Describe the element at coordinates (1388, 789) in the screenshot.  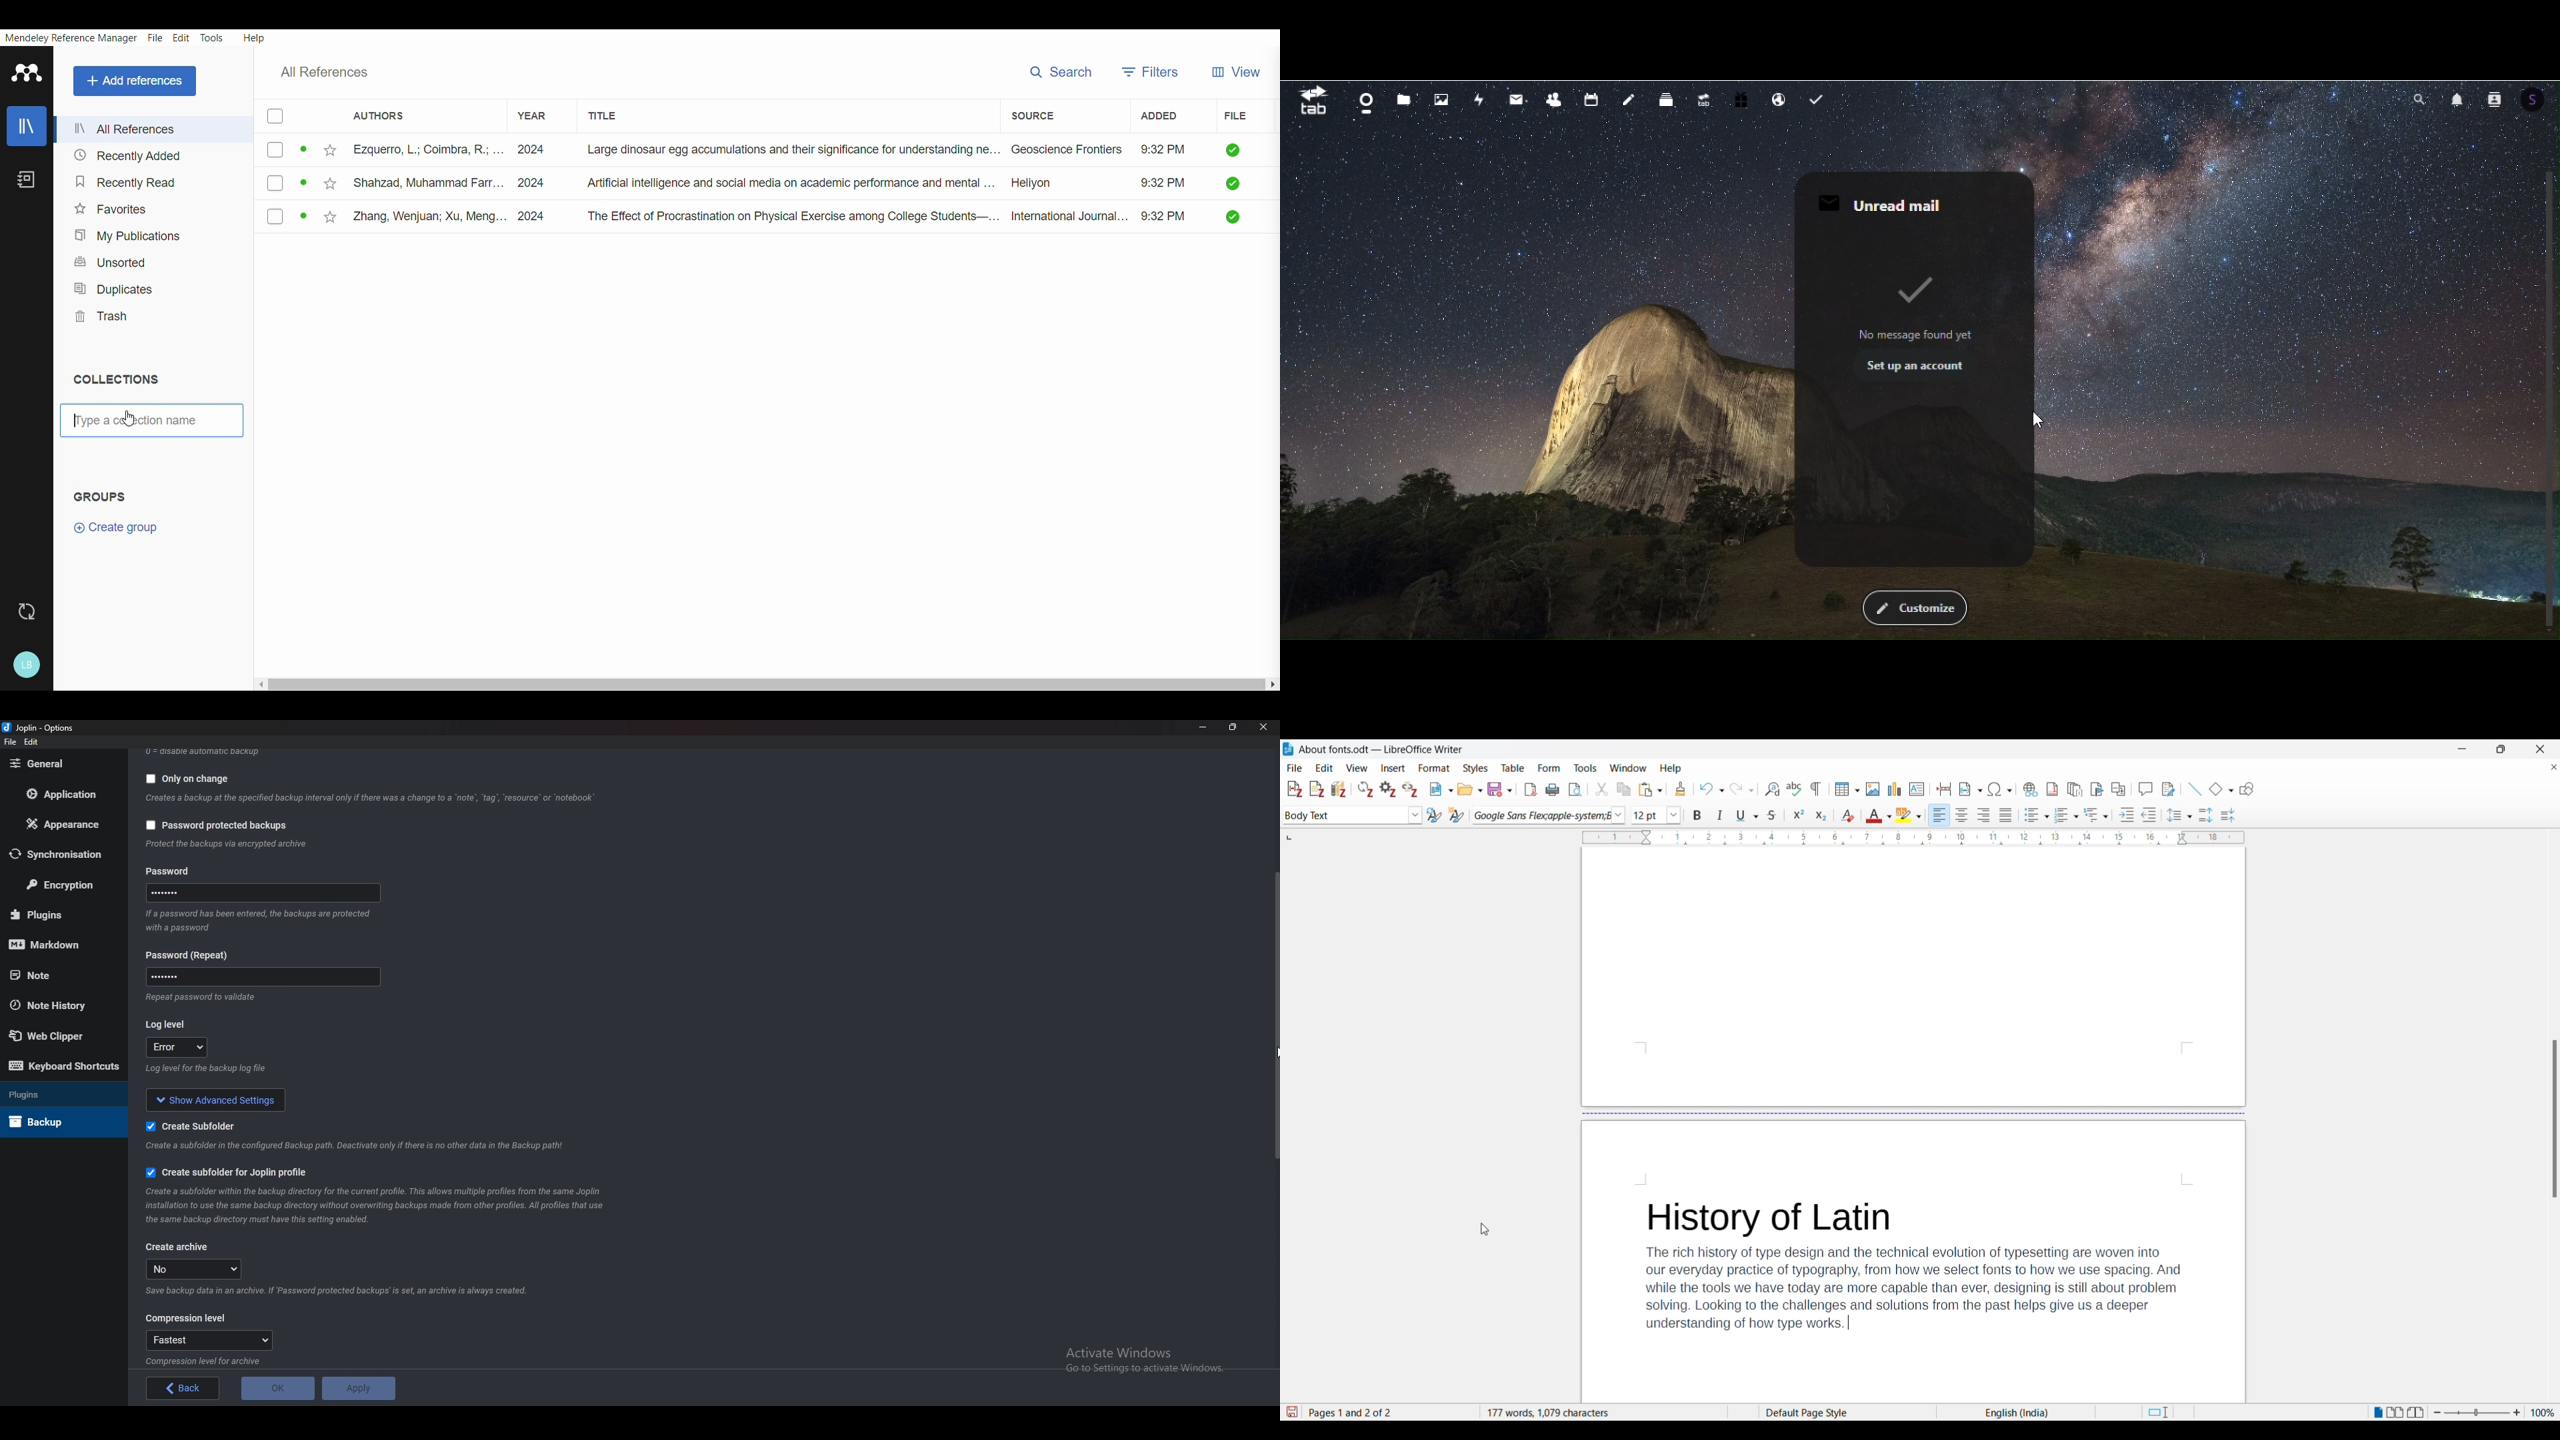
I see `Set document preferences` at that location.